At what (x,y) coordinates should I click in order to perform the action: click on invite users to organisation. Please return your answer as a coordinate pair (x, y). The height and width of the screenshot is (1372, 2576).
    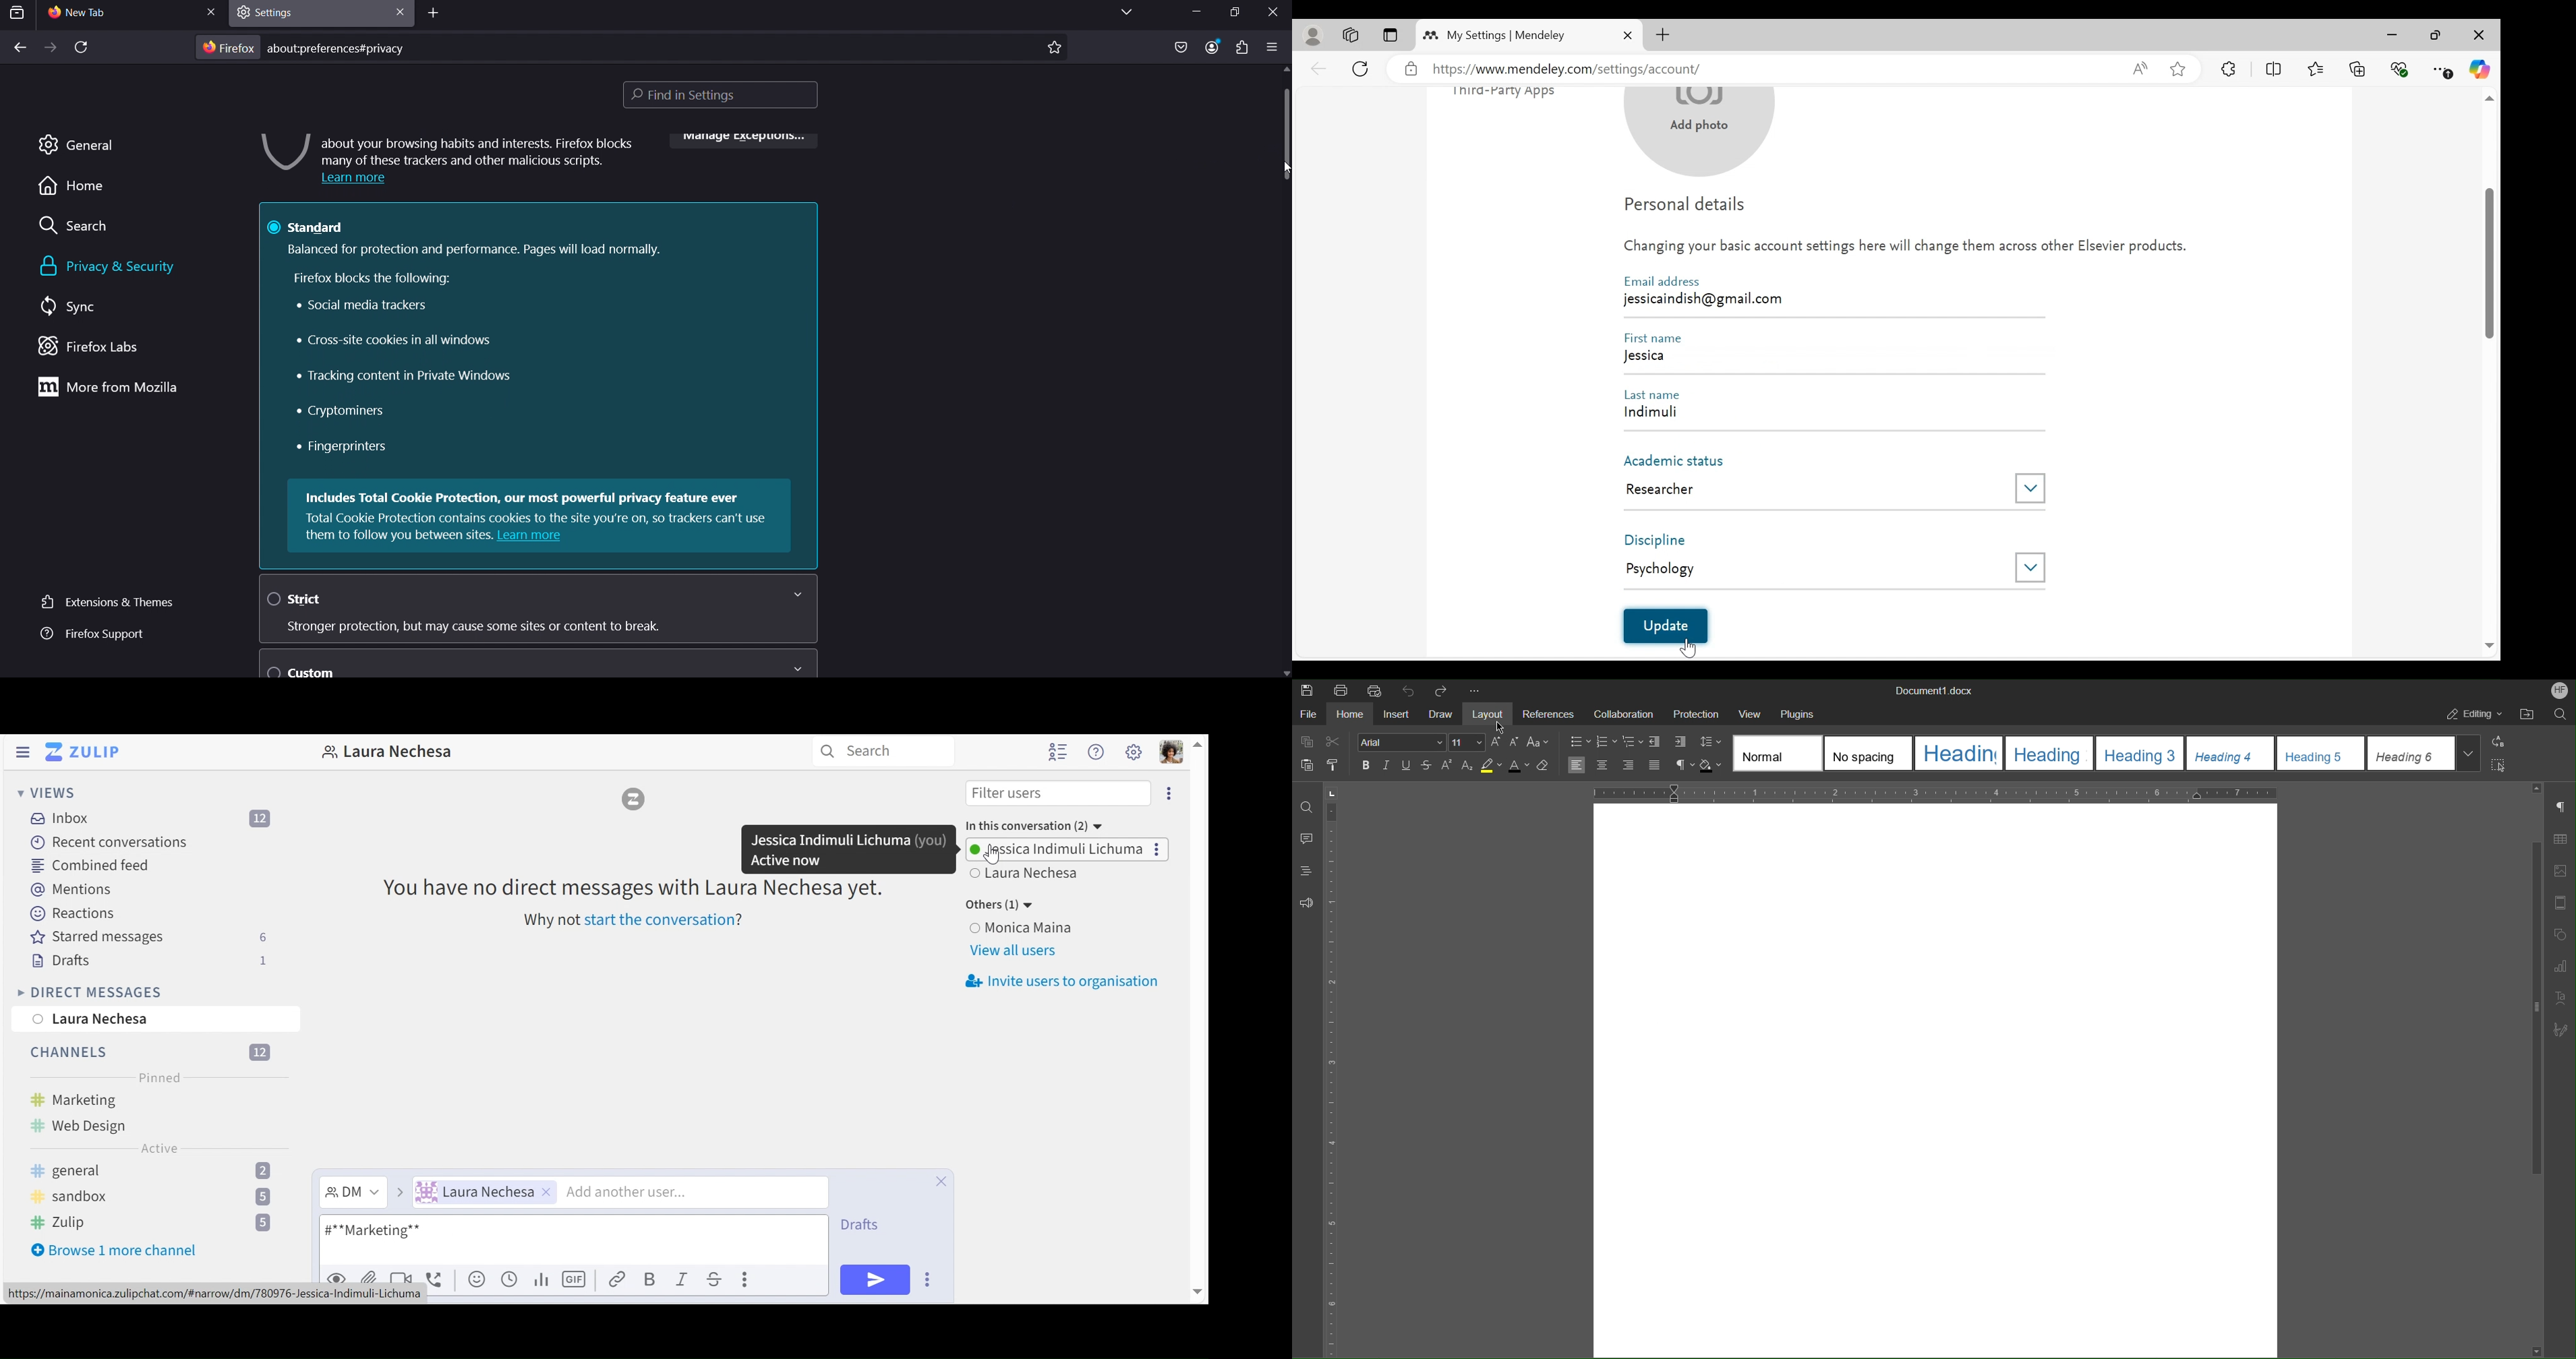
    Looking at the image, I should click on (1064, 982).